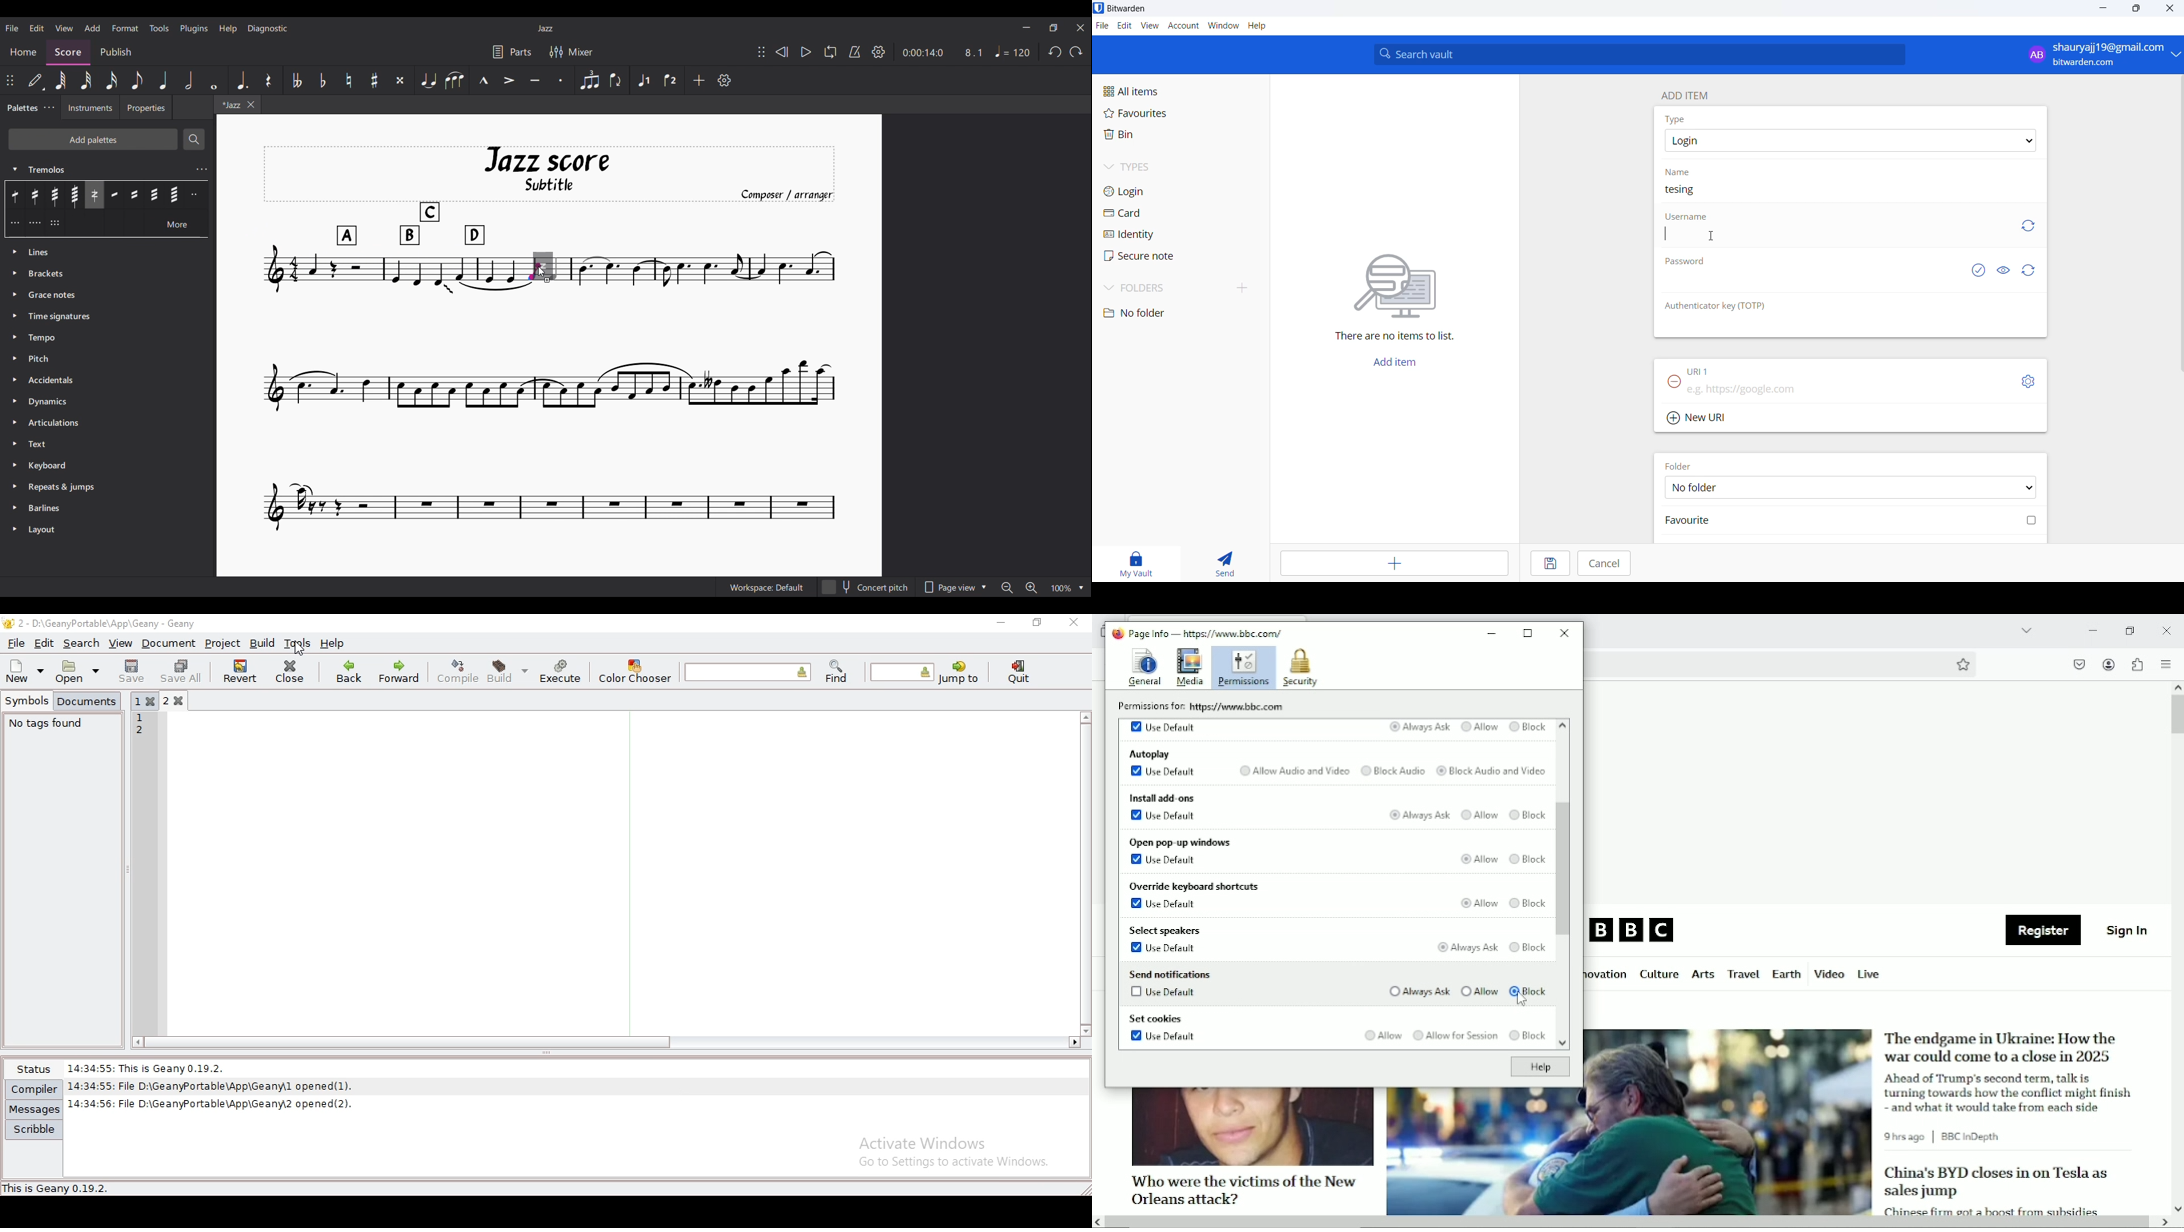 The image size is (2184, 1232). I want to click on Culture, so click(1659, 975).